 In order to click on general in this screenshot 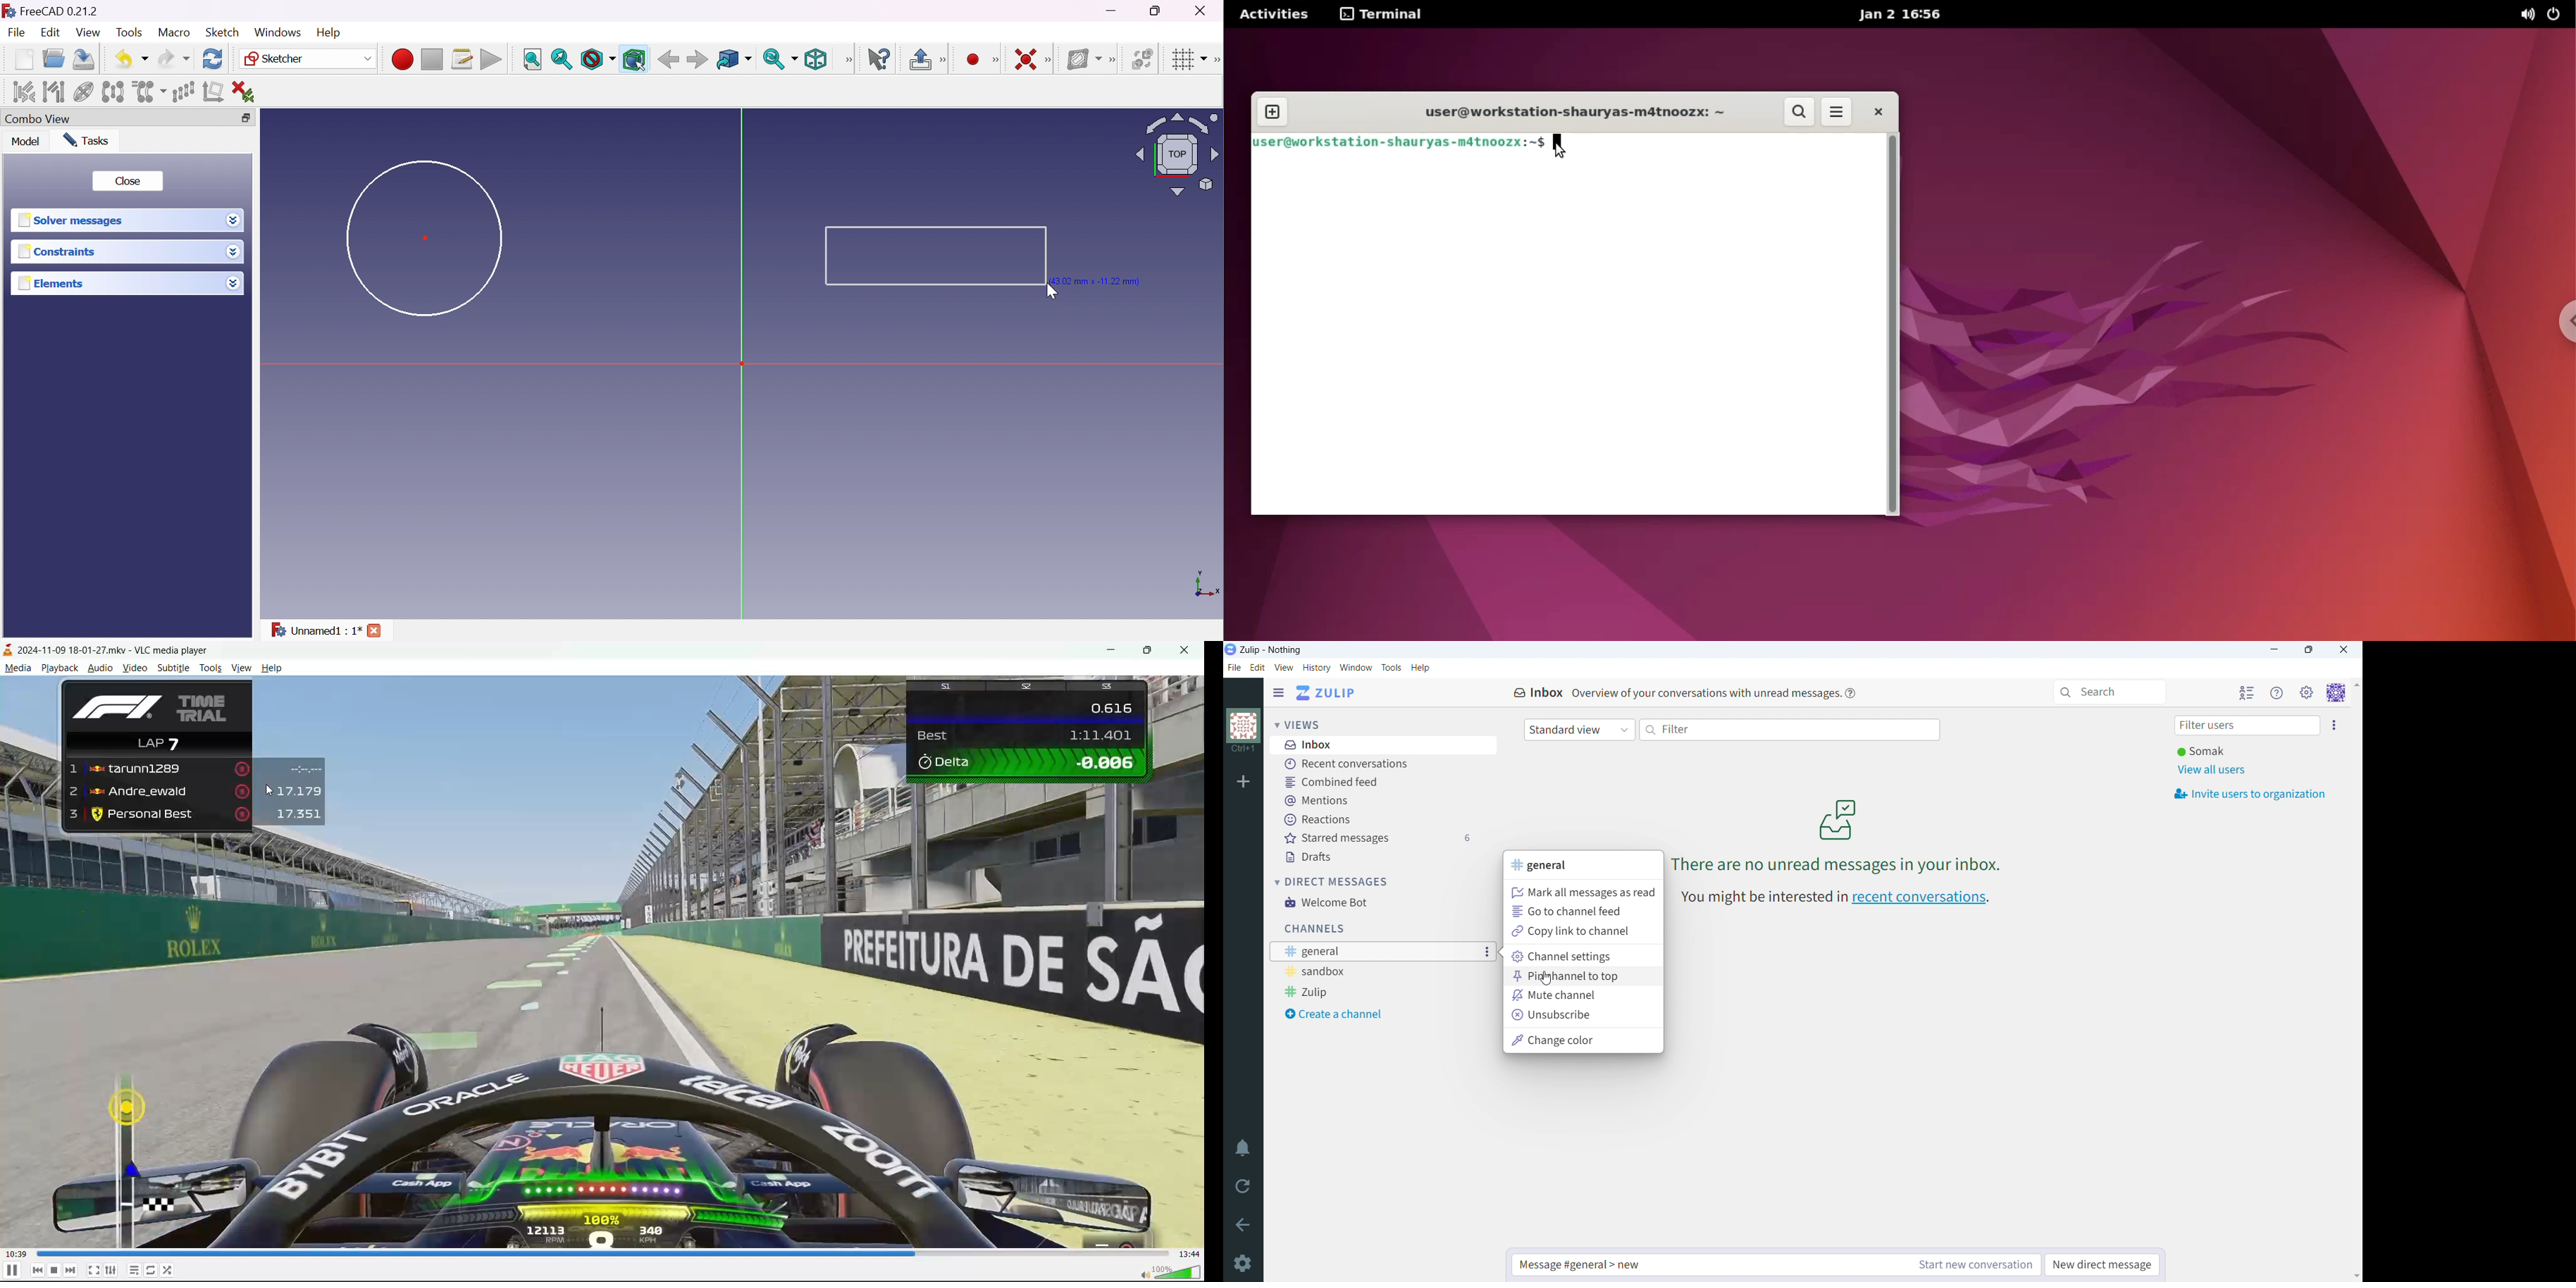, I will do `click(1541, 865)`.